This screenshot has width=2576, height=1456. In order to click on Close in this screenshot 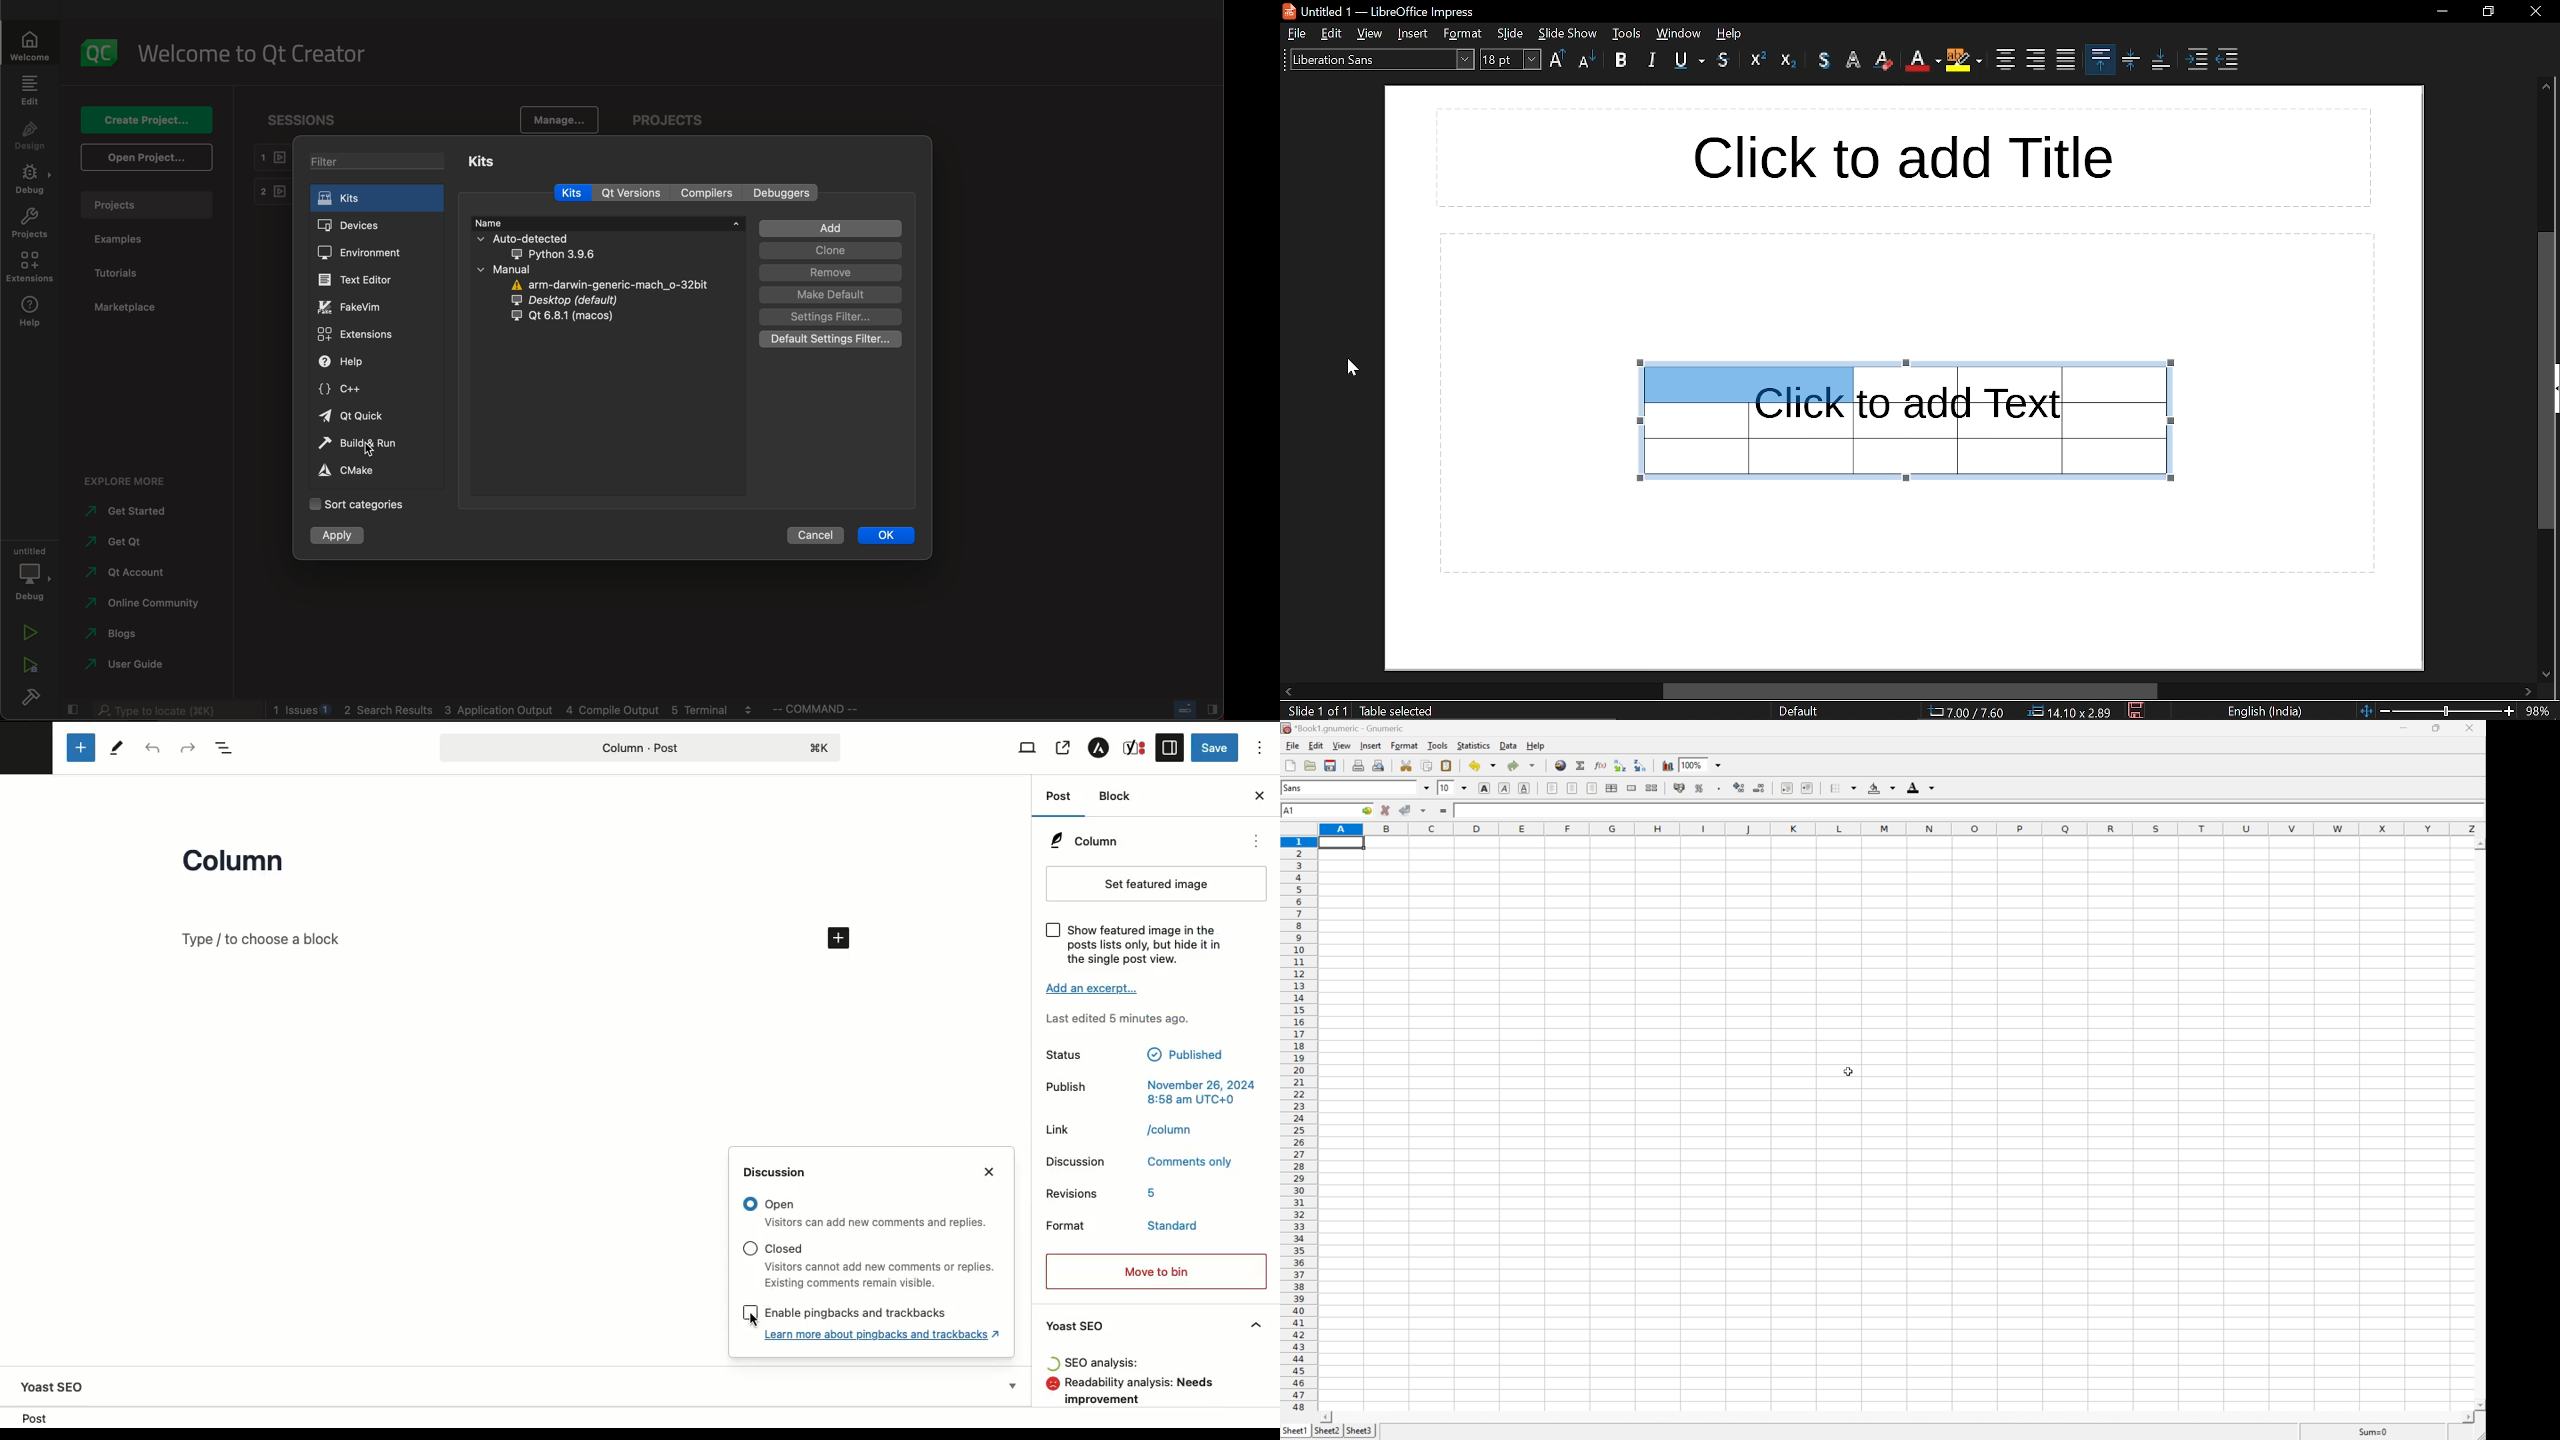, I will do `click(2469, 728)`.